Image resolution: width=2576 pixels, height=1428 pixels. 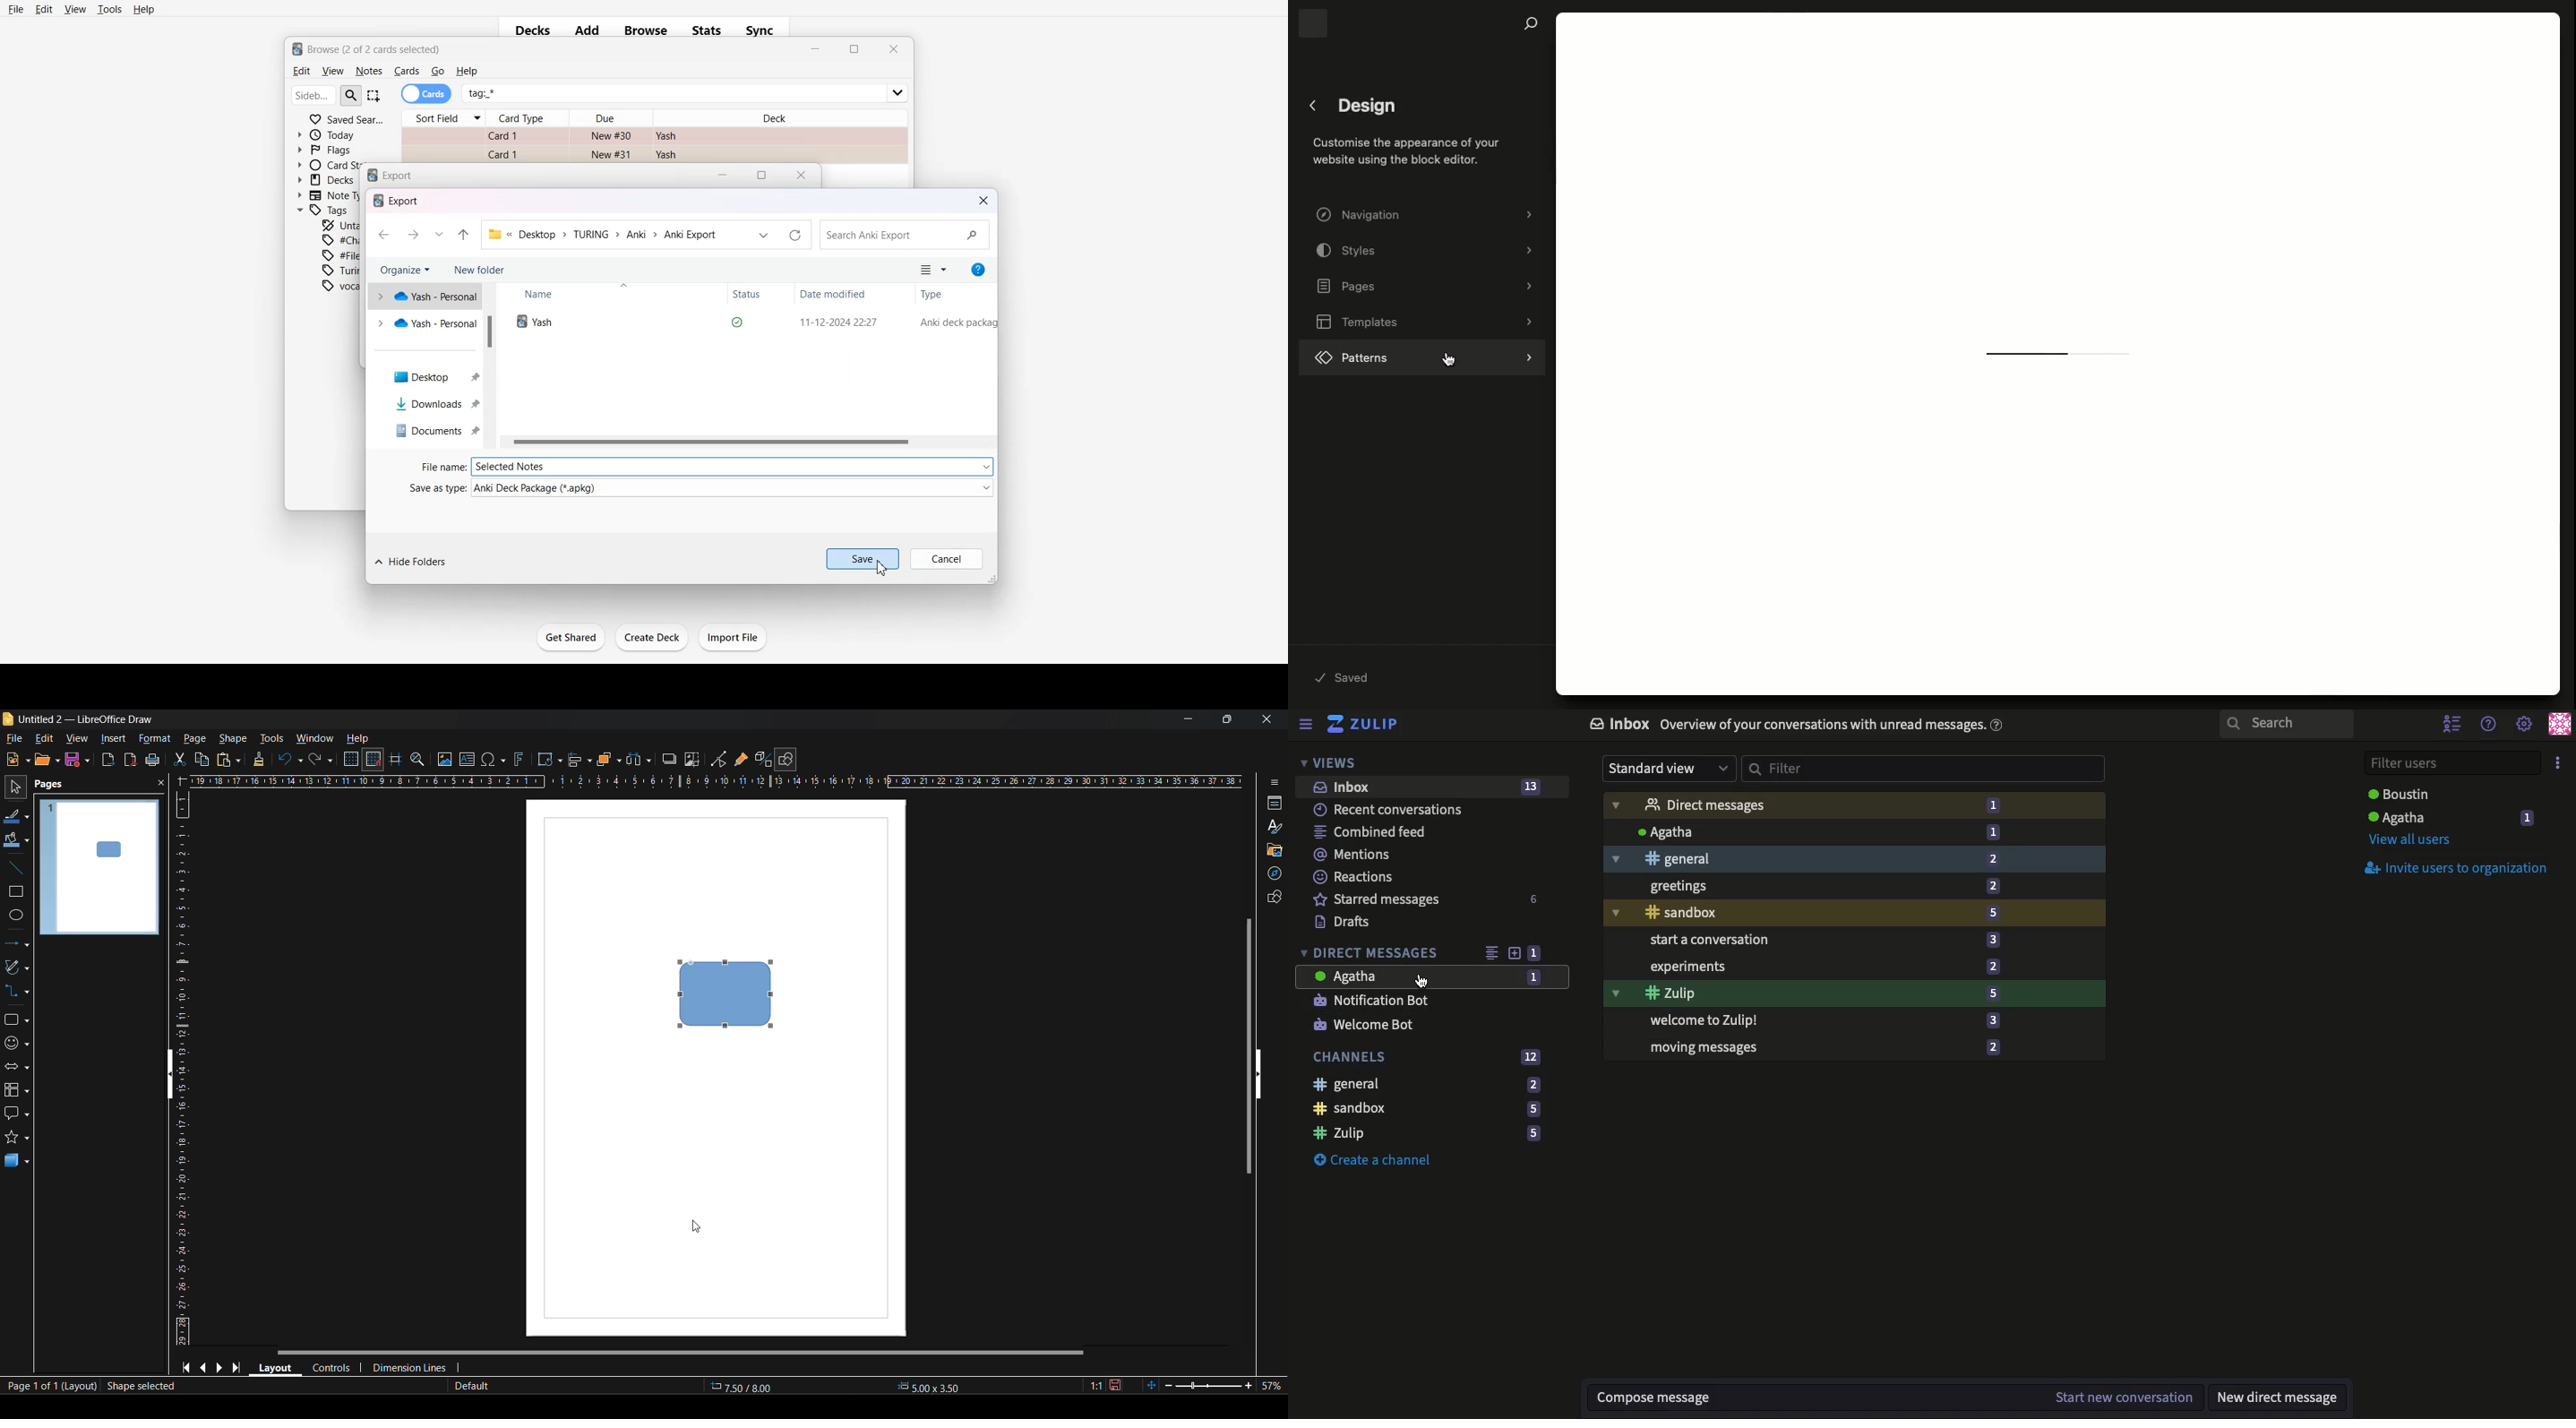 I want to click on Starred messages, so click(x=1428, y=899).